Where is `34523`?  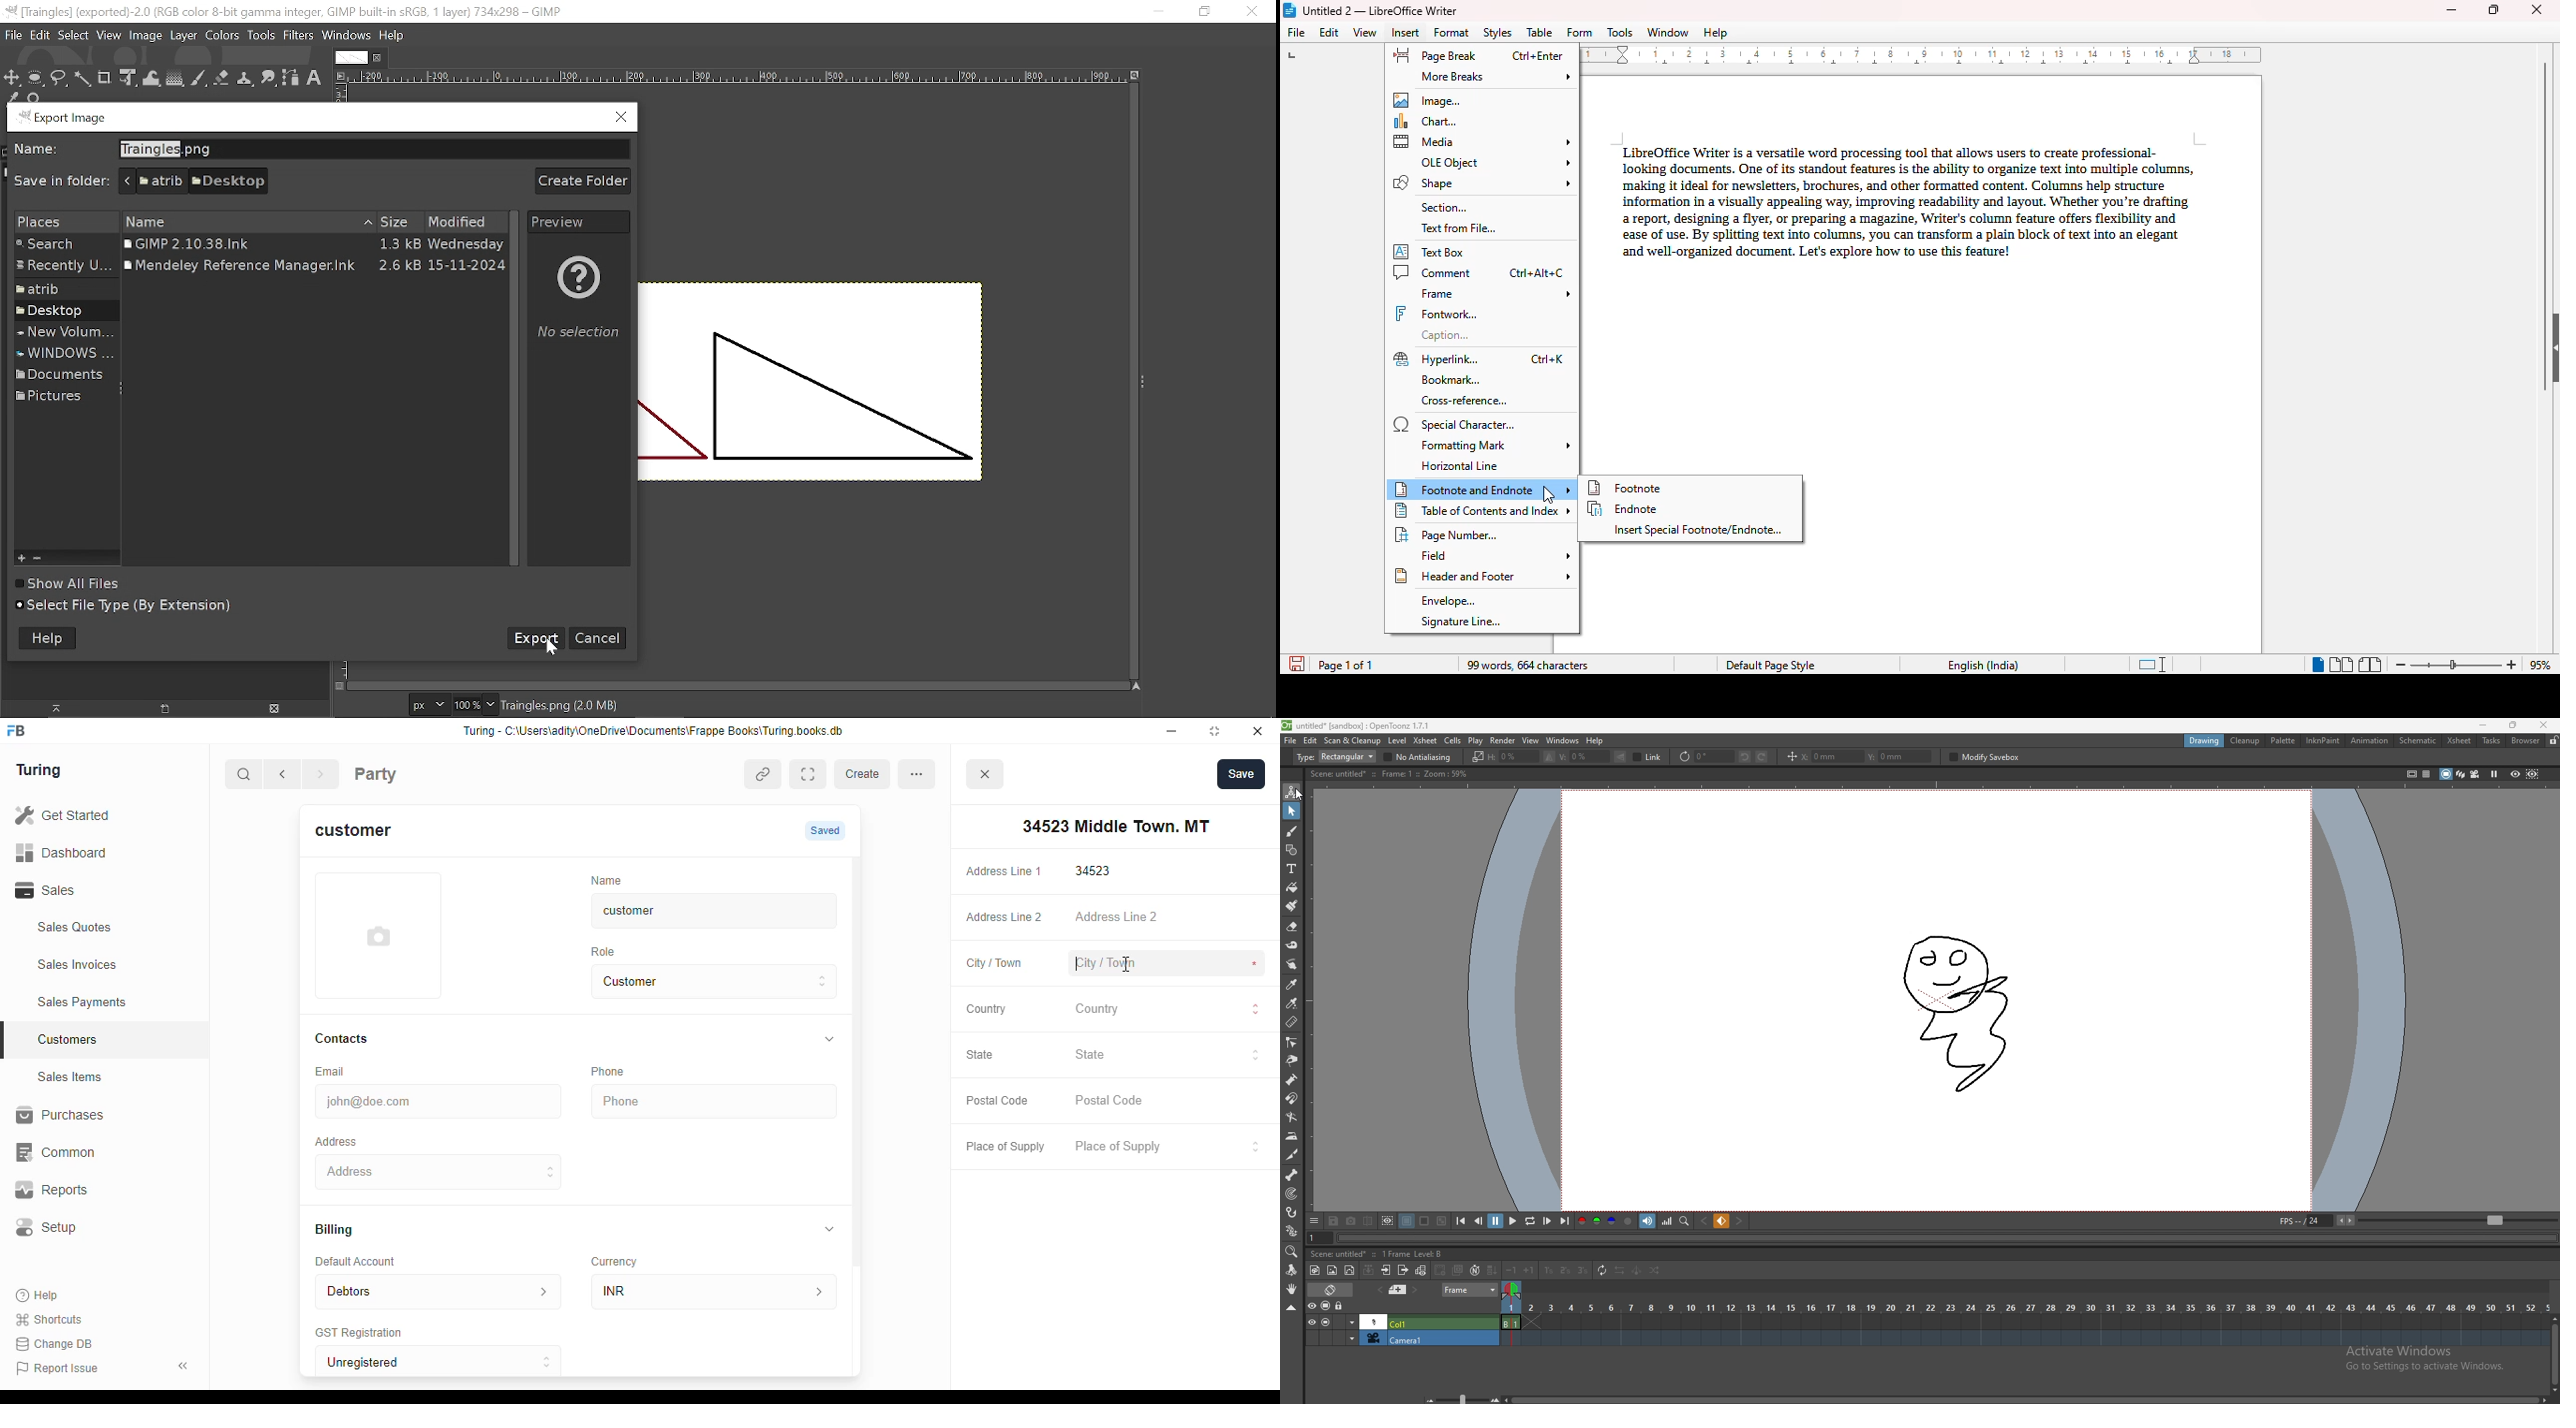 34523 is located at coordinates (1170, 871).